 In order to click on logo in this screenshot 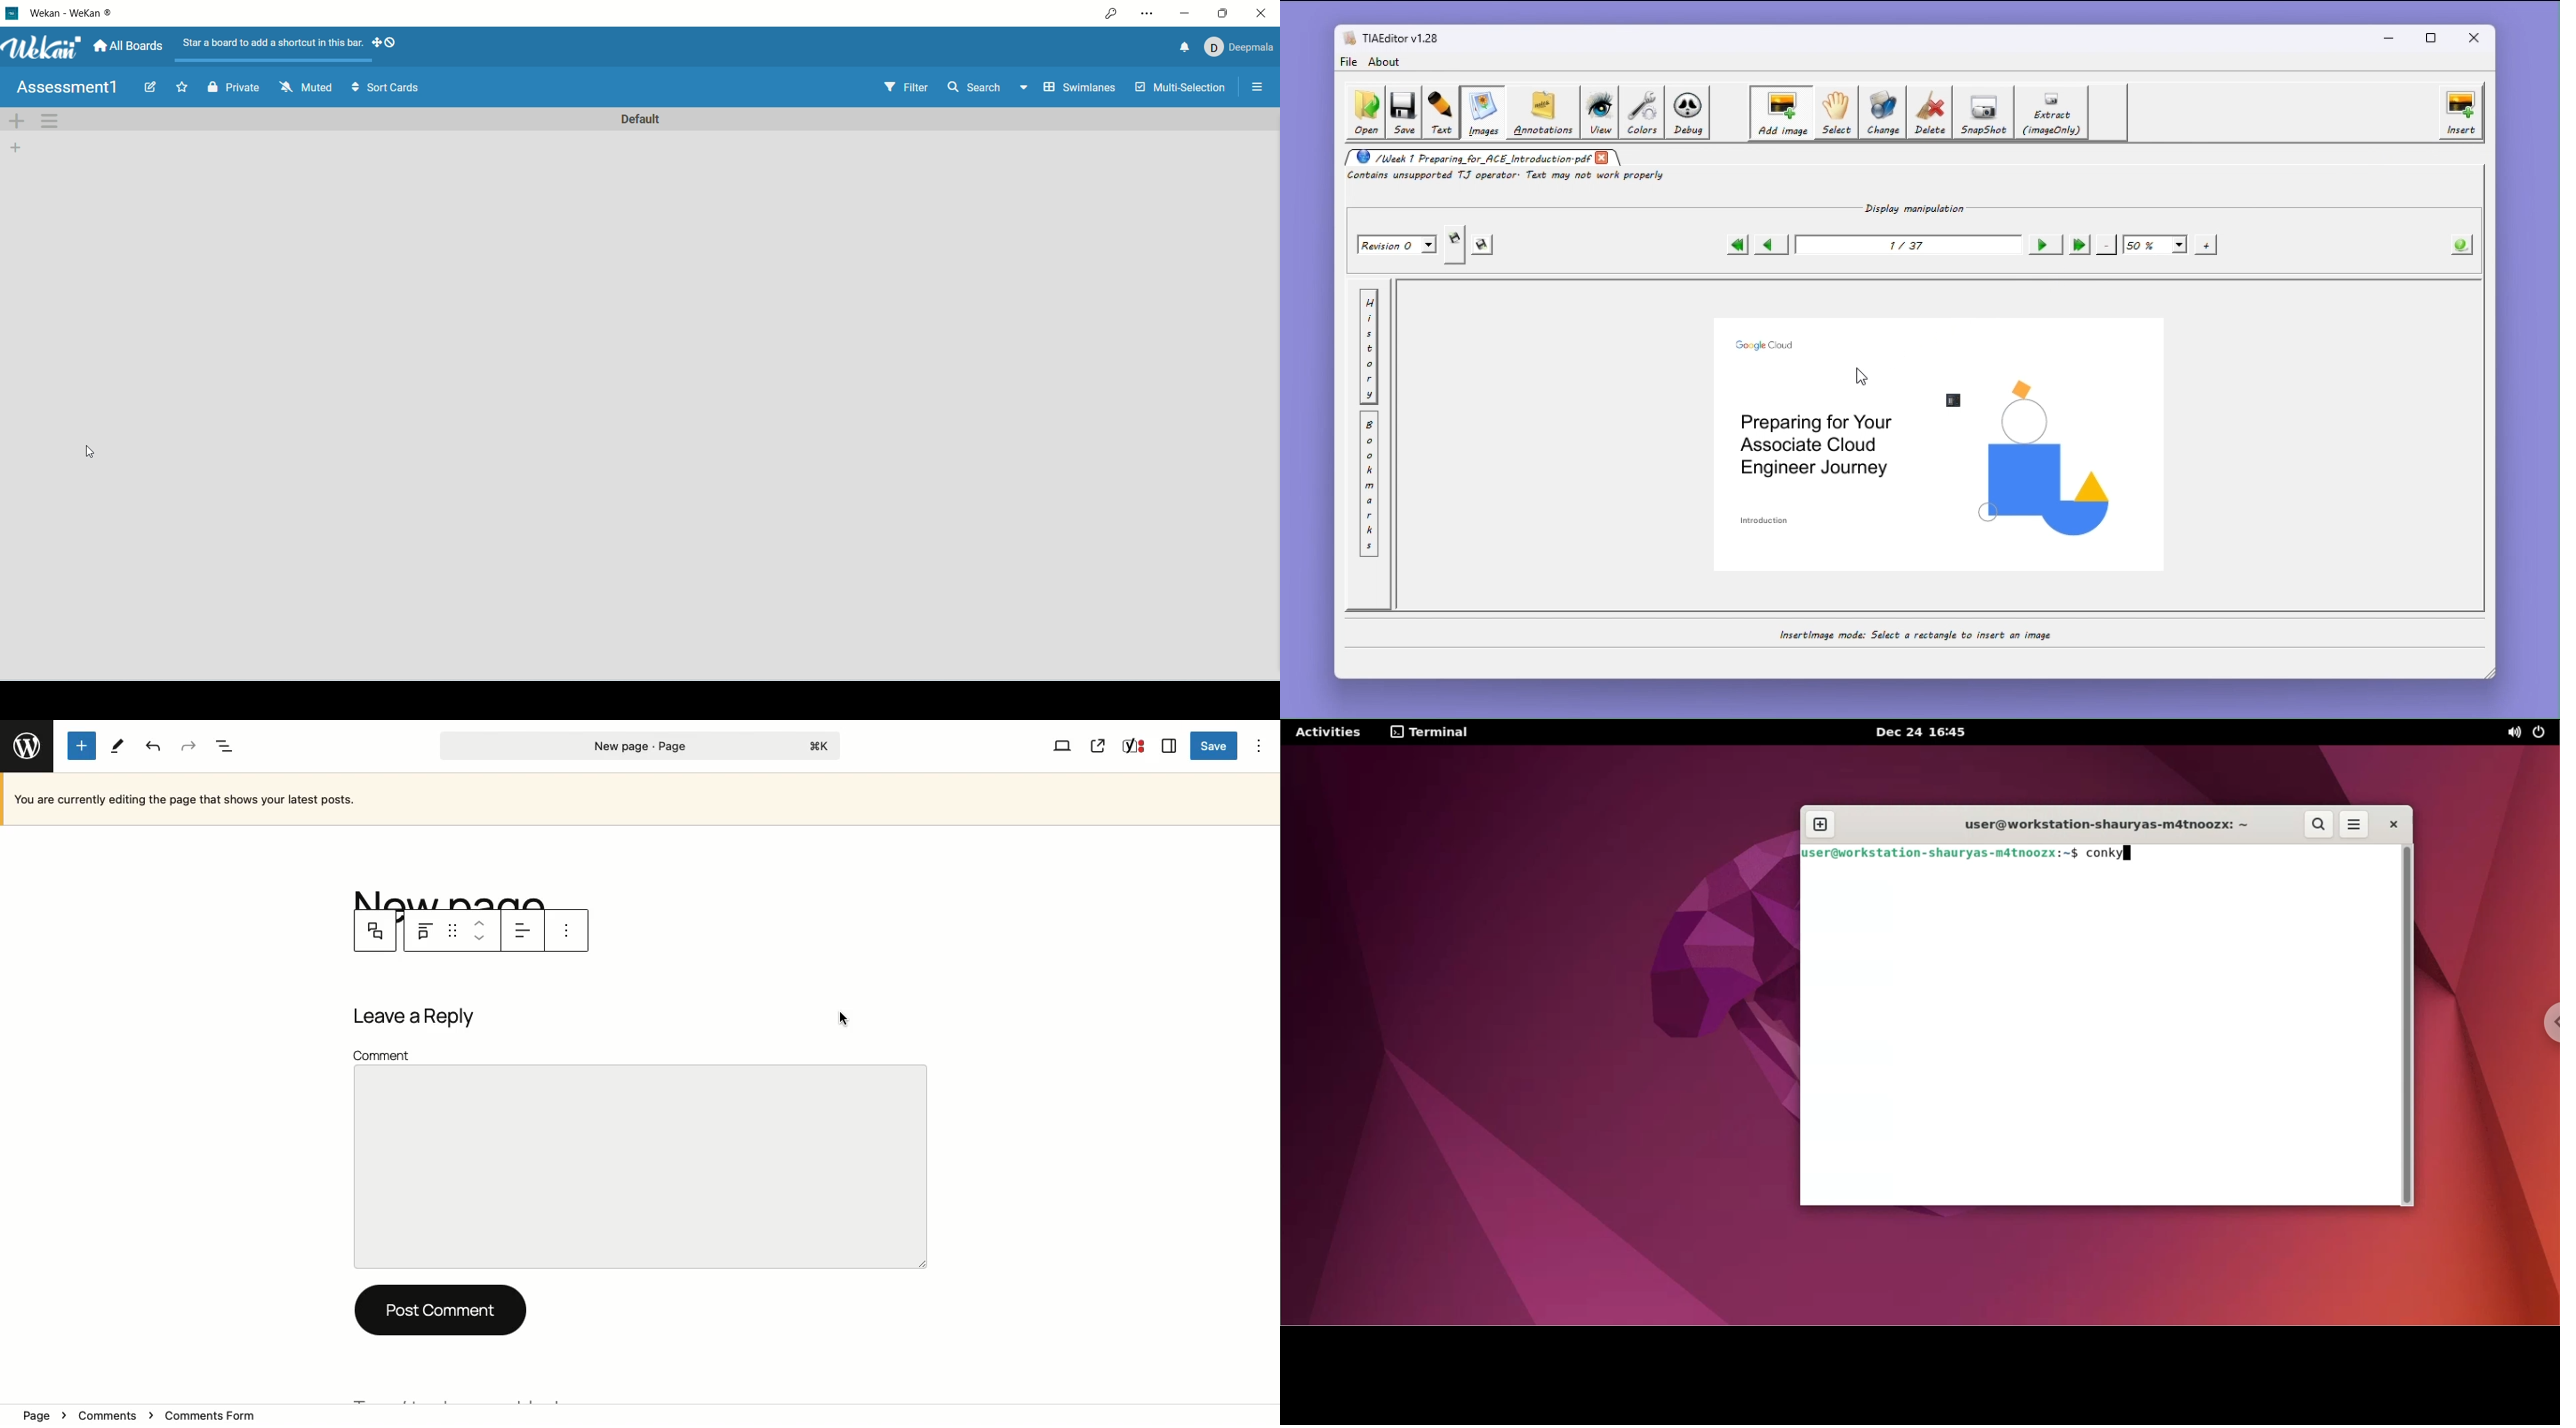, I will do `click(12, 14)`.